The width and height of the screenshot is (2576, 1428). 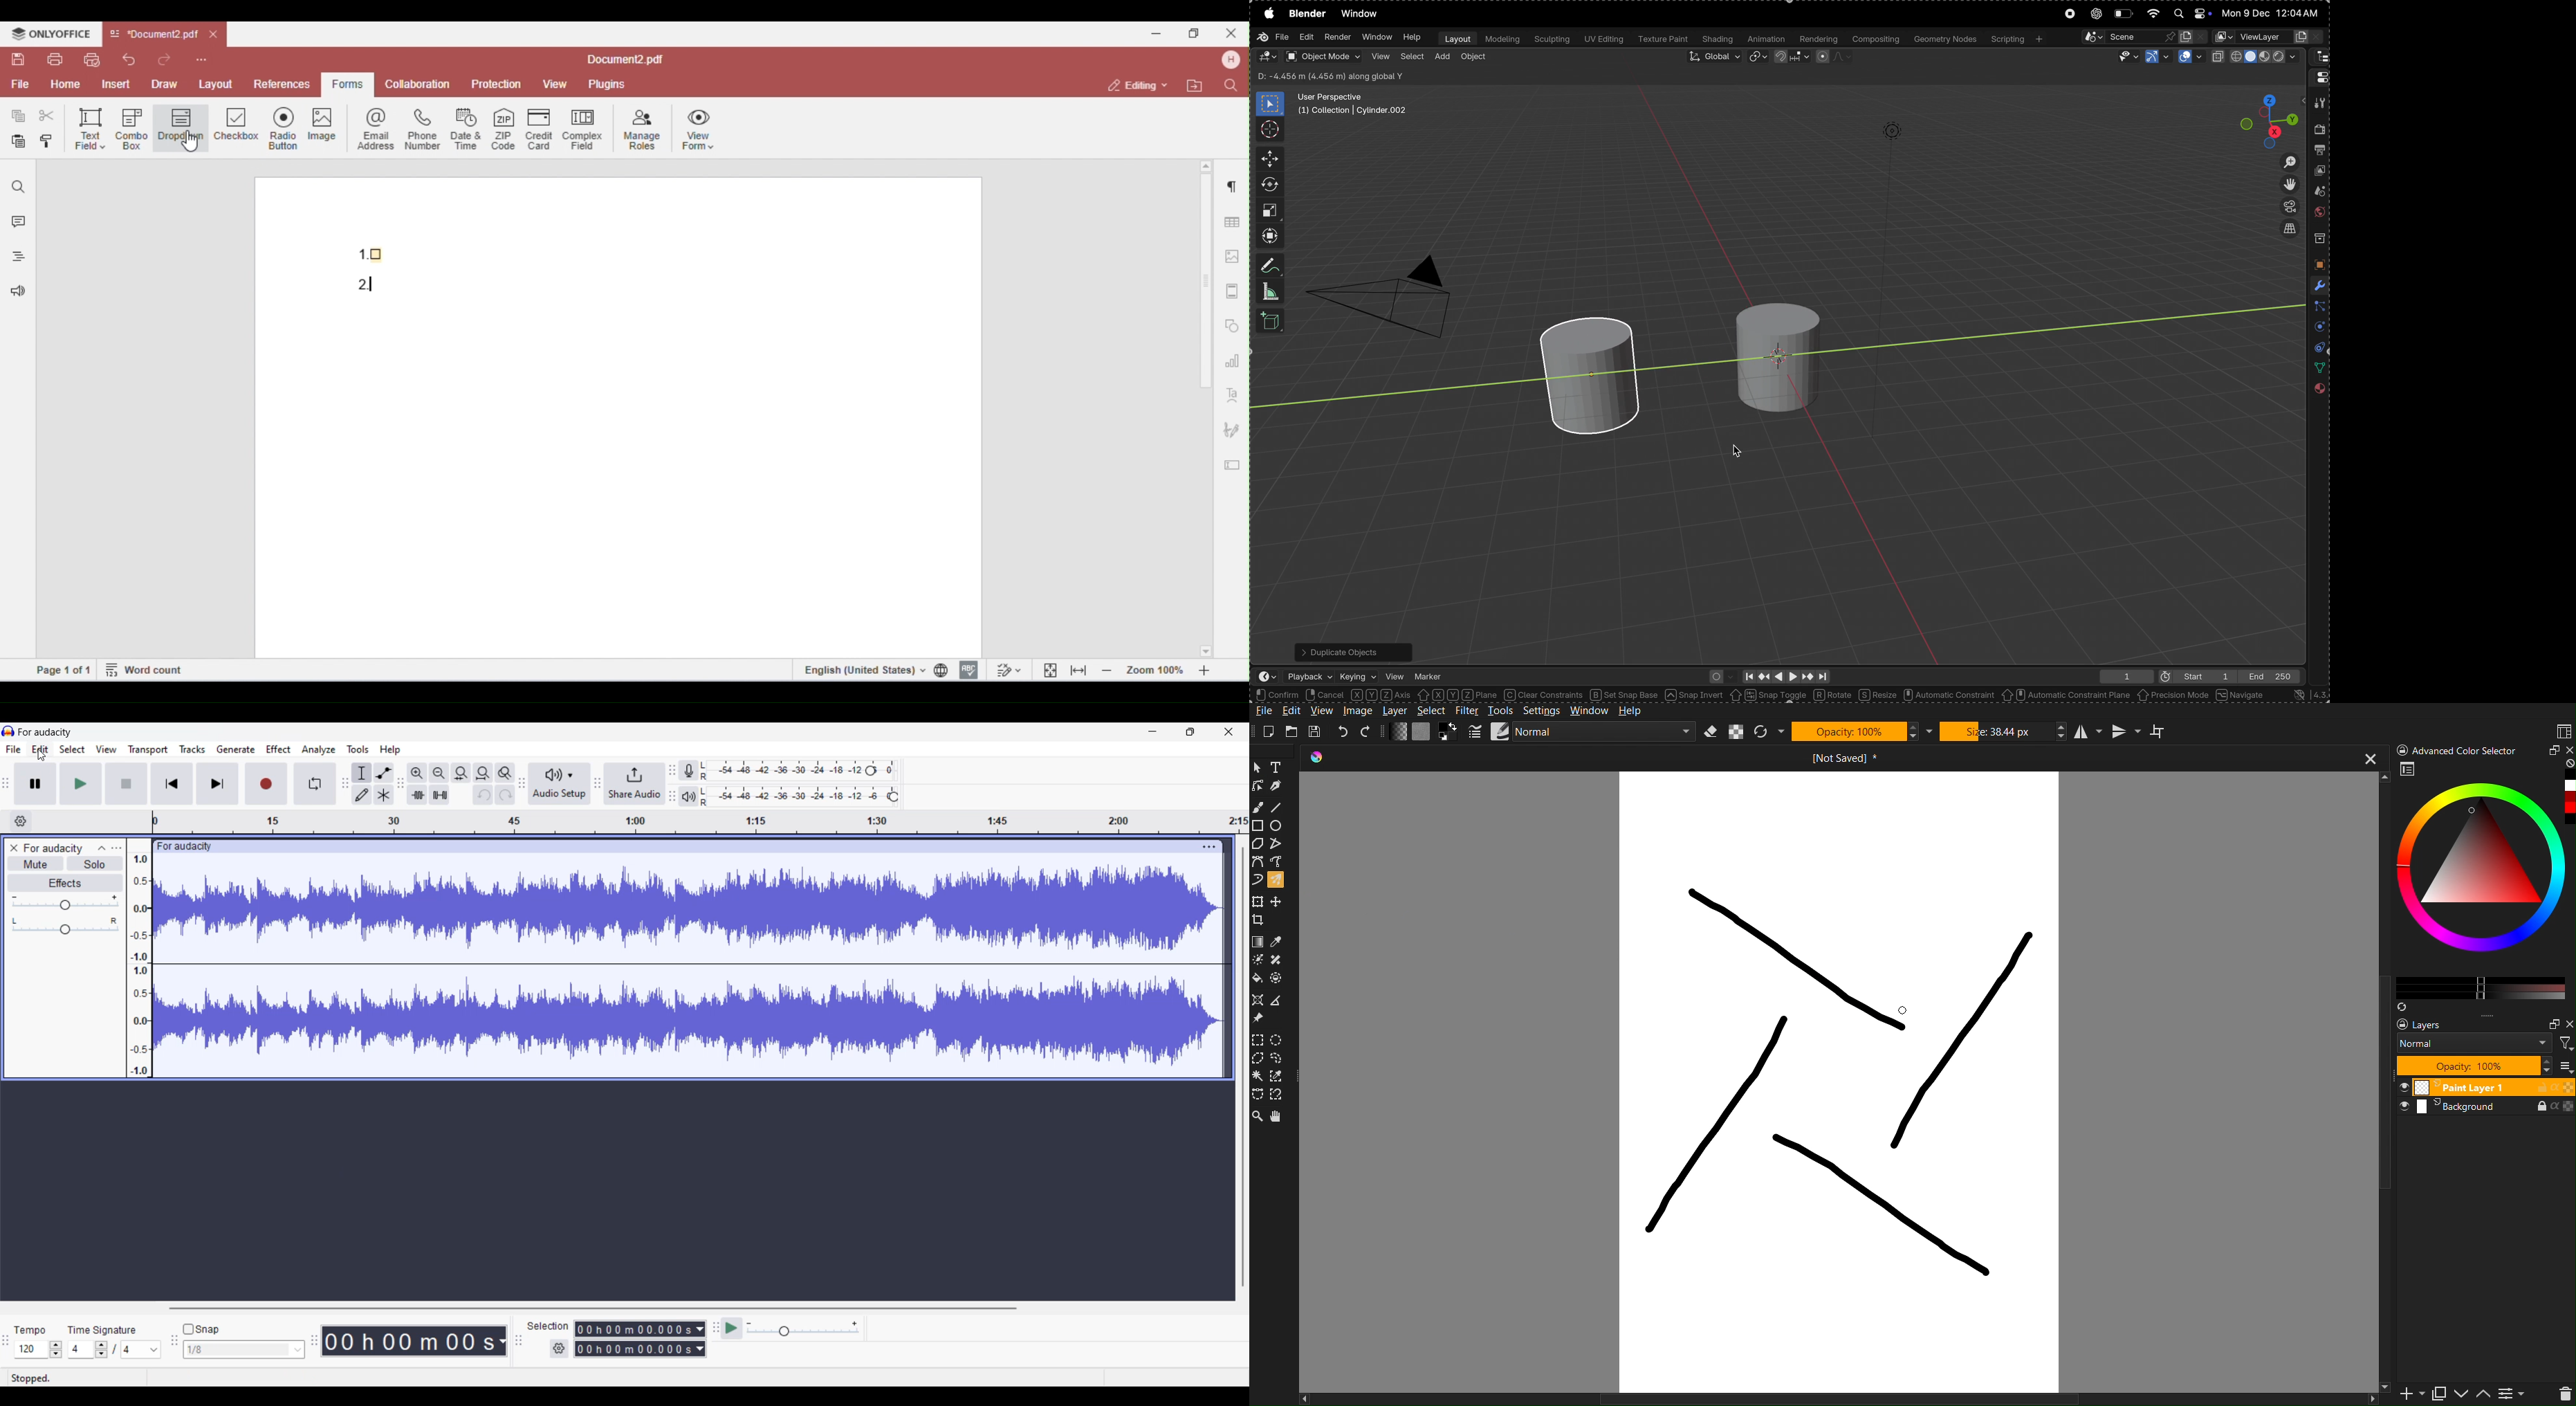 I want to click on automatic constraint pane, so click(x=2066, y=696).